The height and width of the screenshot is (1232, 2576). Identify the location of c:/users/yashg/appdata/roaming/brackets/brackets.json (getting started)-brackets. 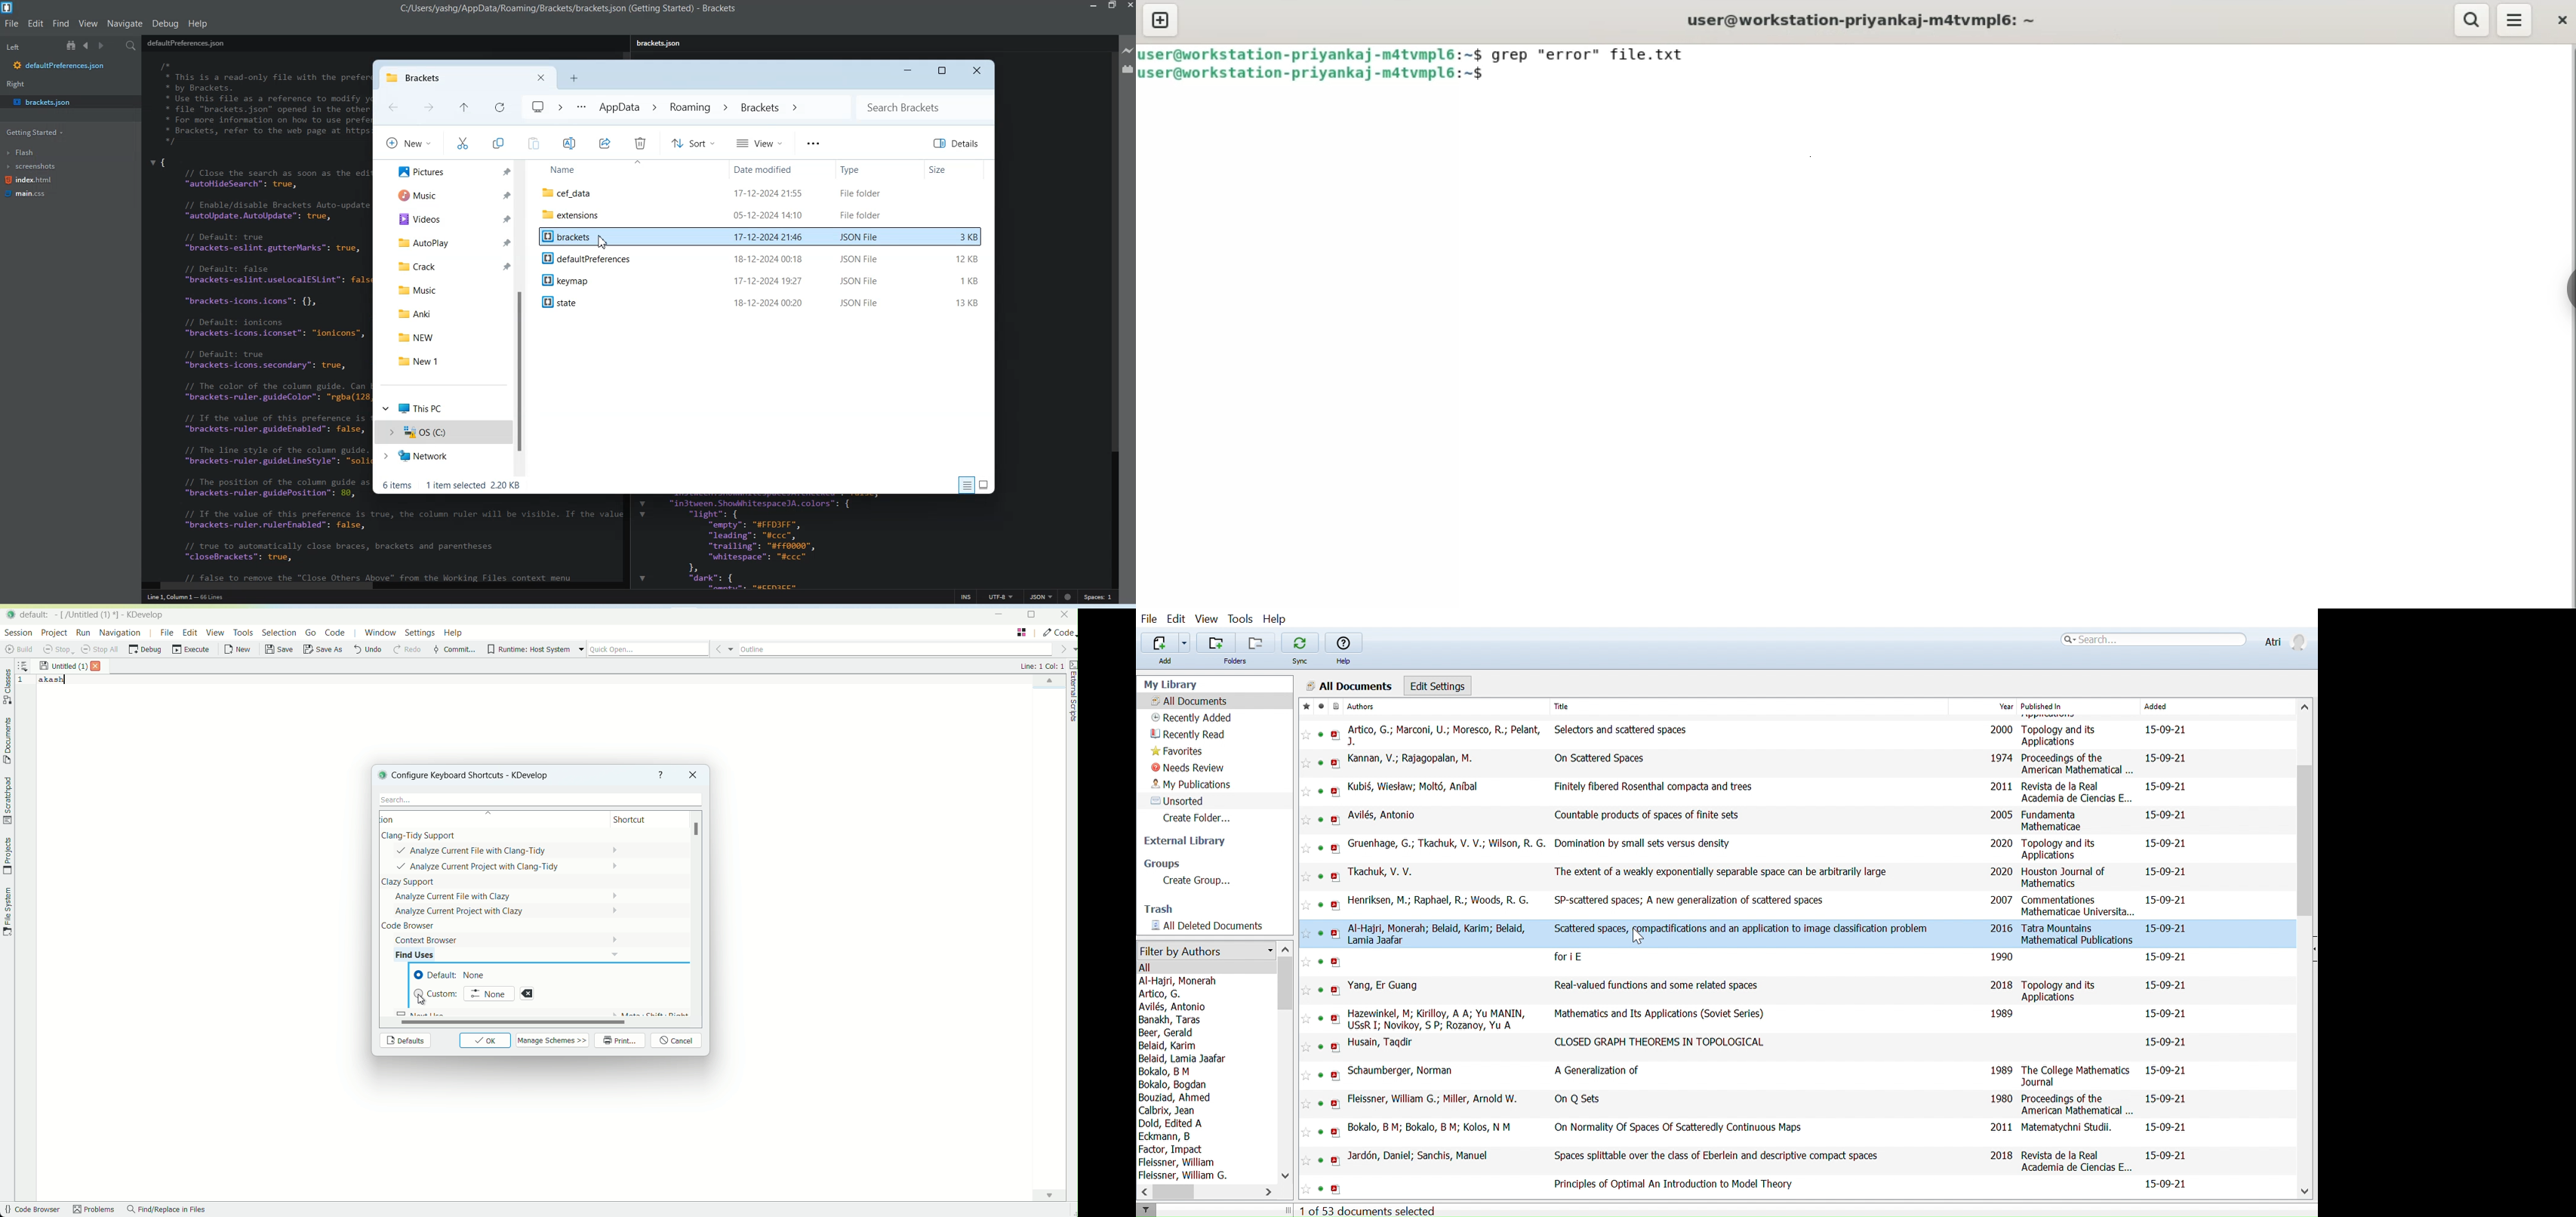
(569, 9).